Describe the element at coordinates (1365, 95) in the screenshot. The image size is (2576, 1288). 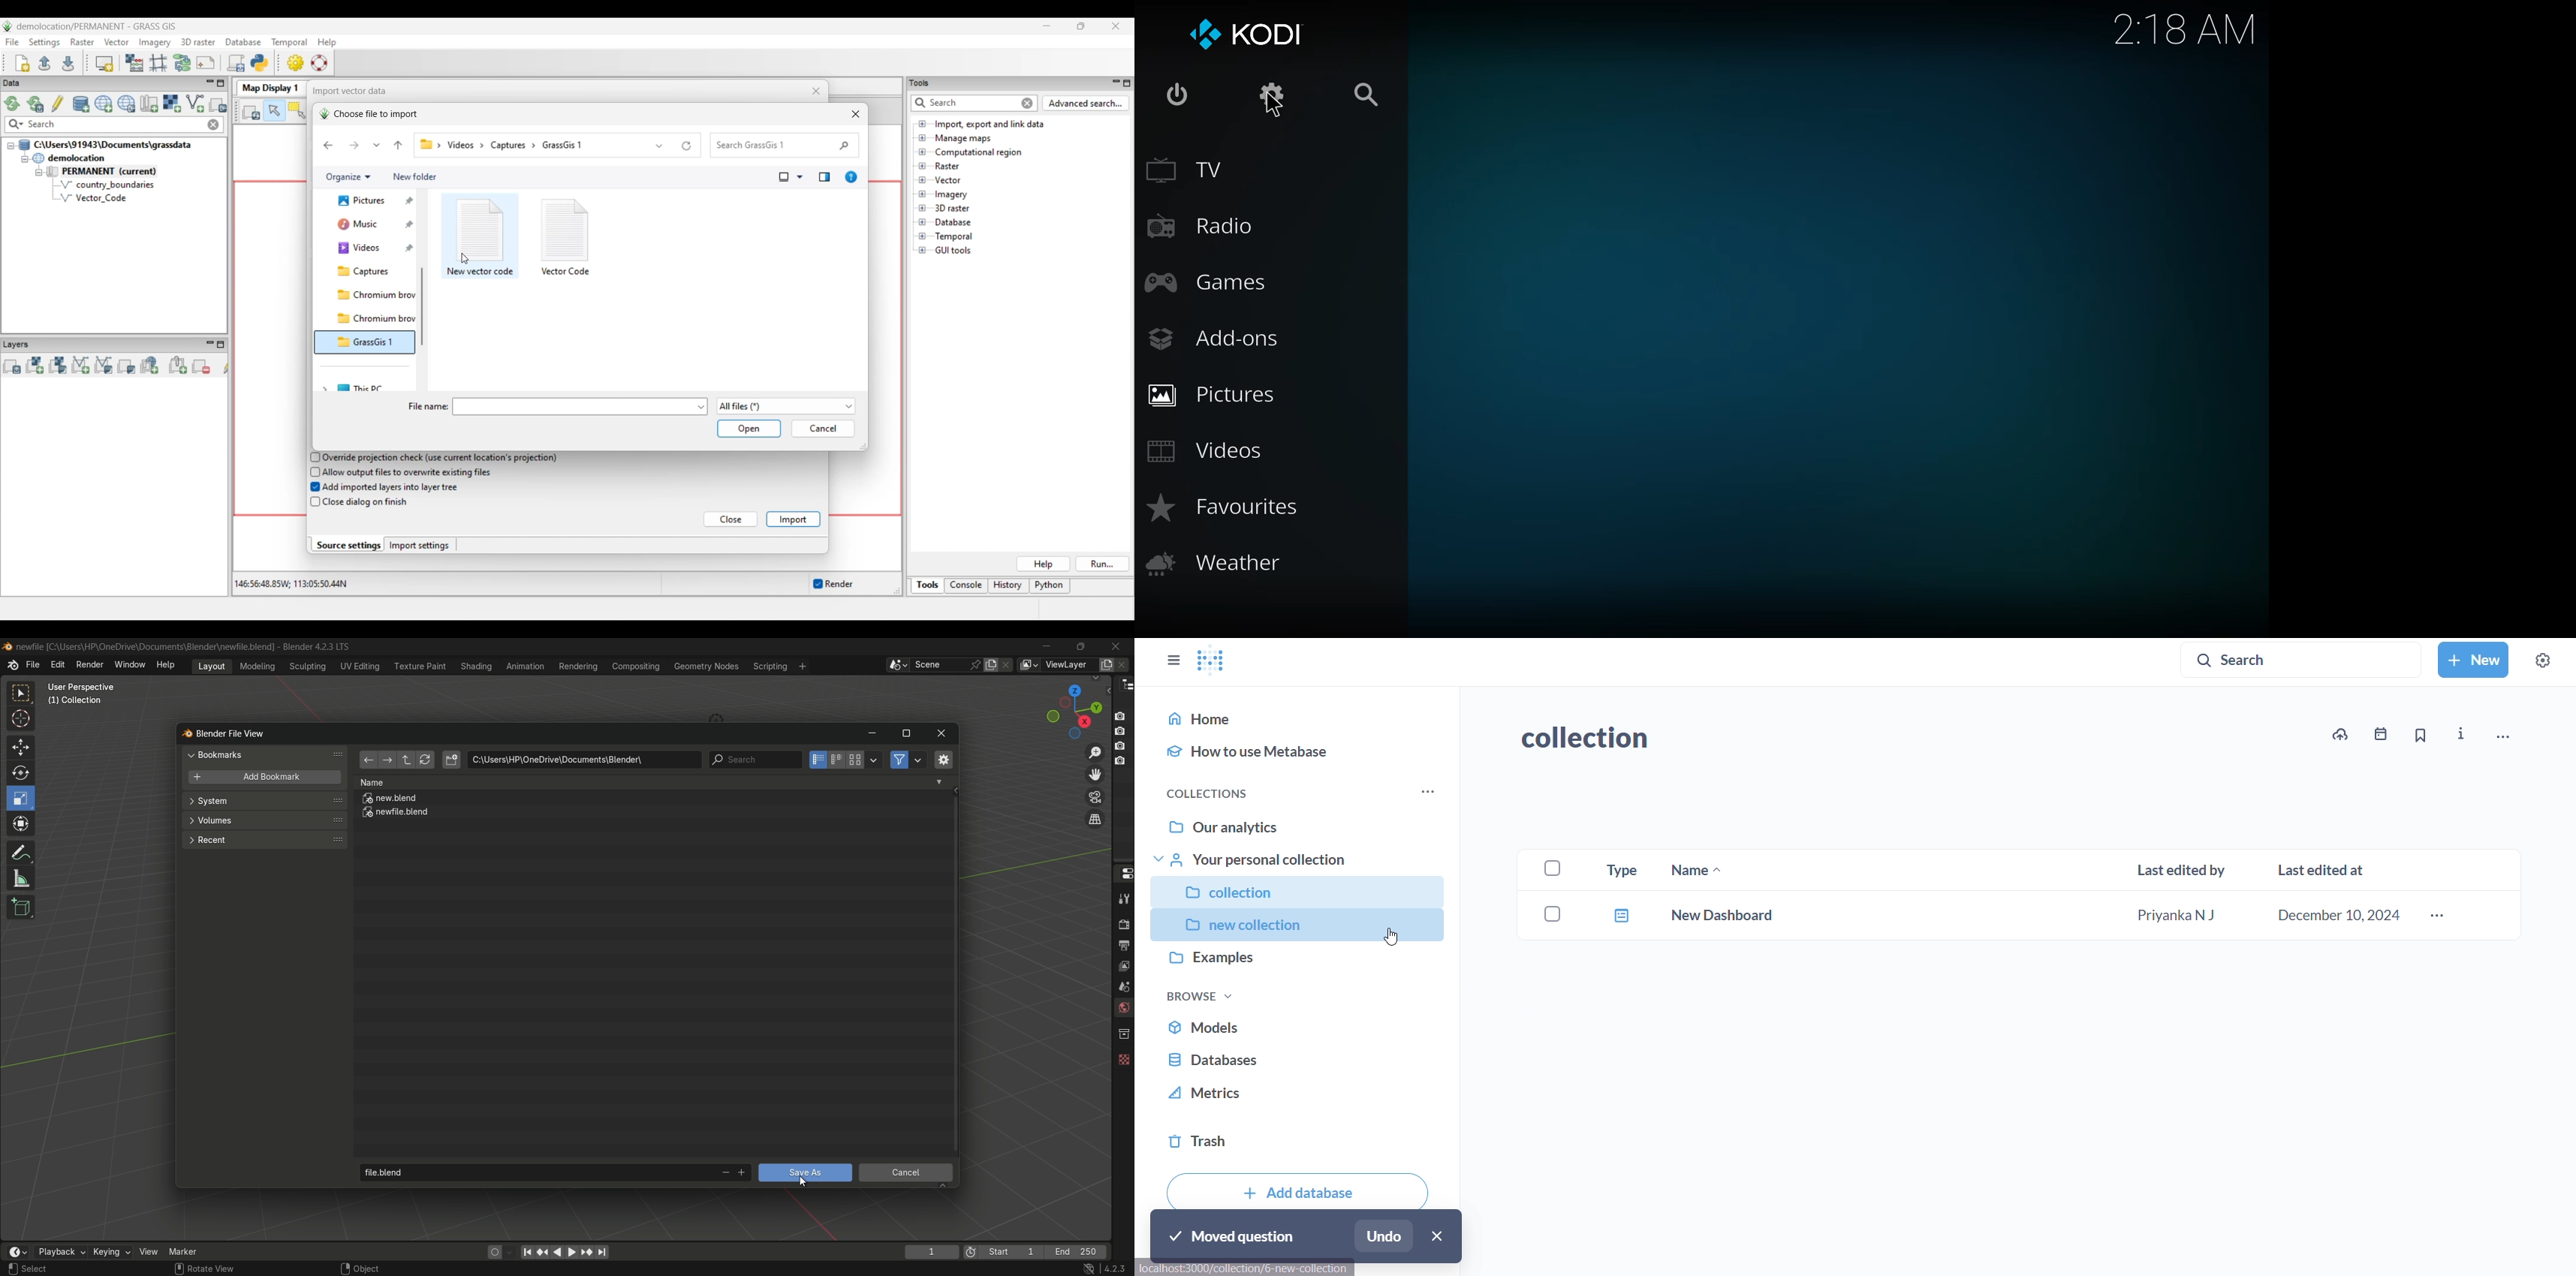
I see `search` at that location.